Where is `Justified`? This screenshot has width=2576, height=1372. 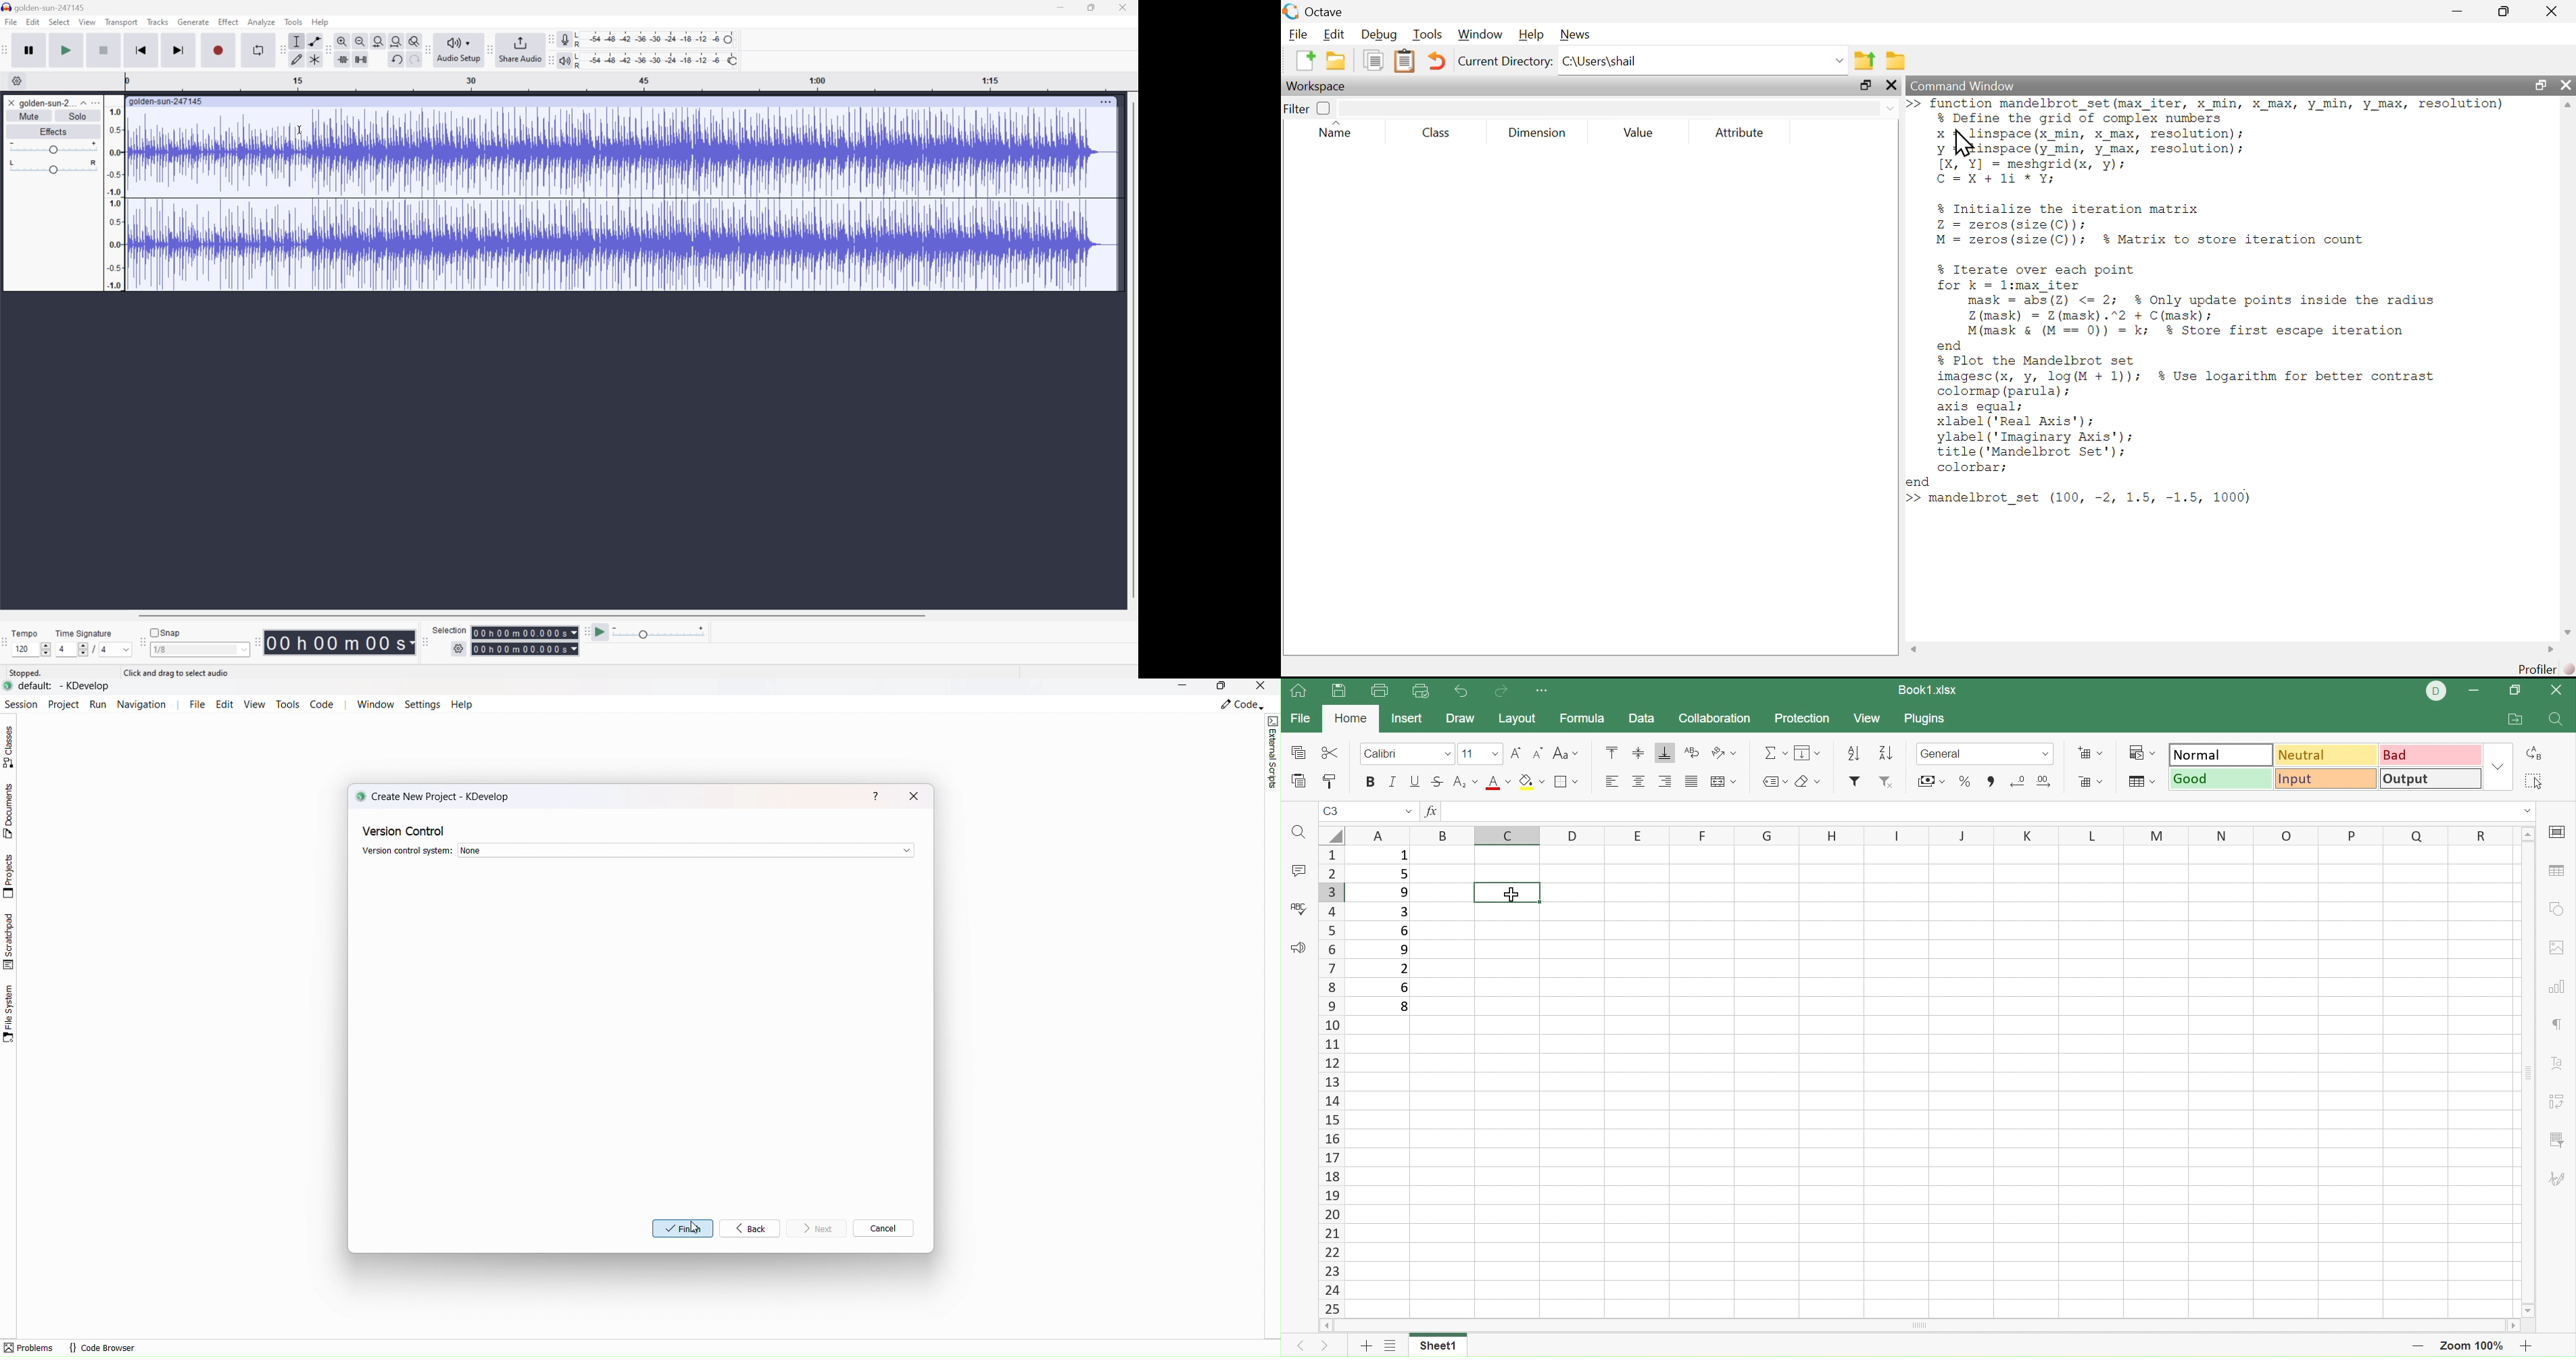 Justified is located at coordinates (1692, 781).